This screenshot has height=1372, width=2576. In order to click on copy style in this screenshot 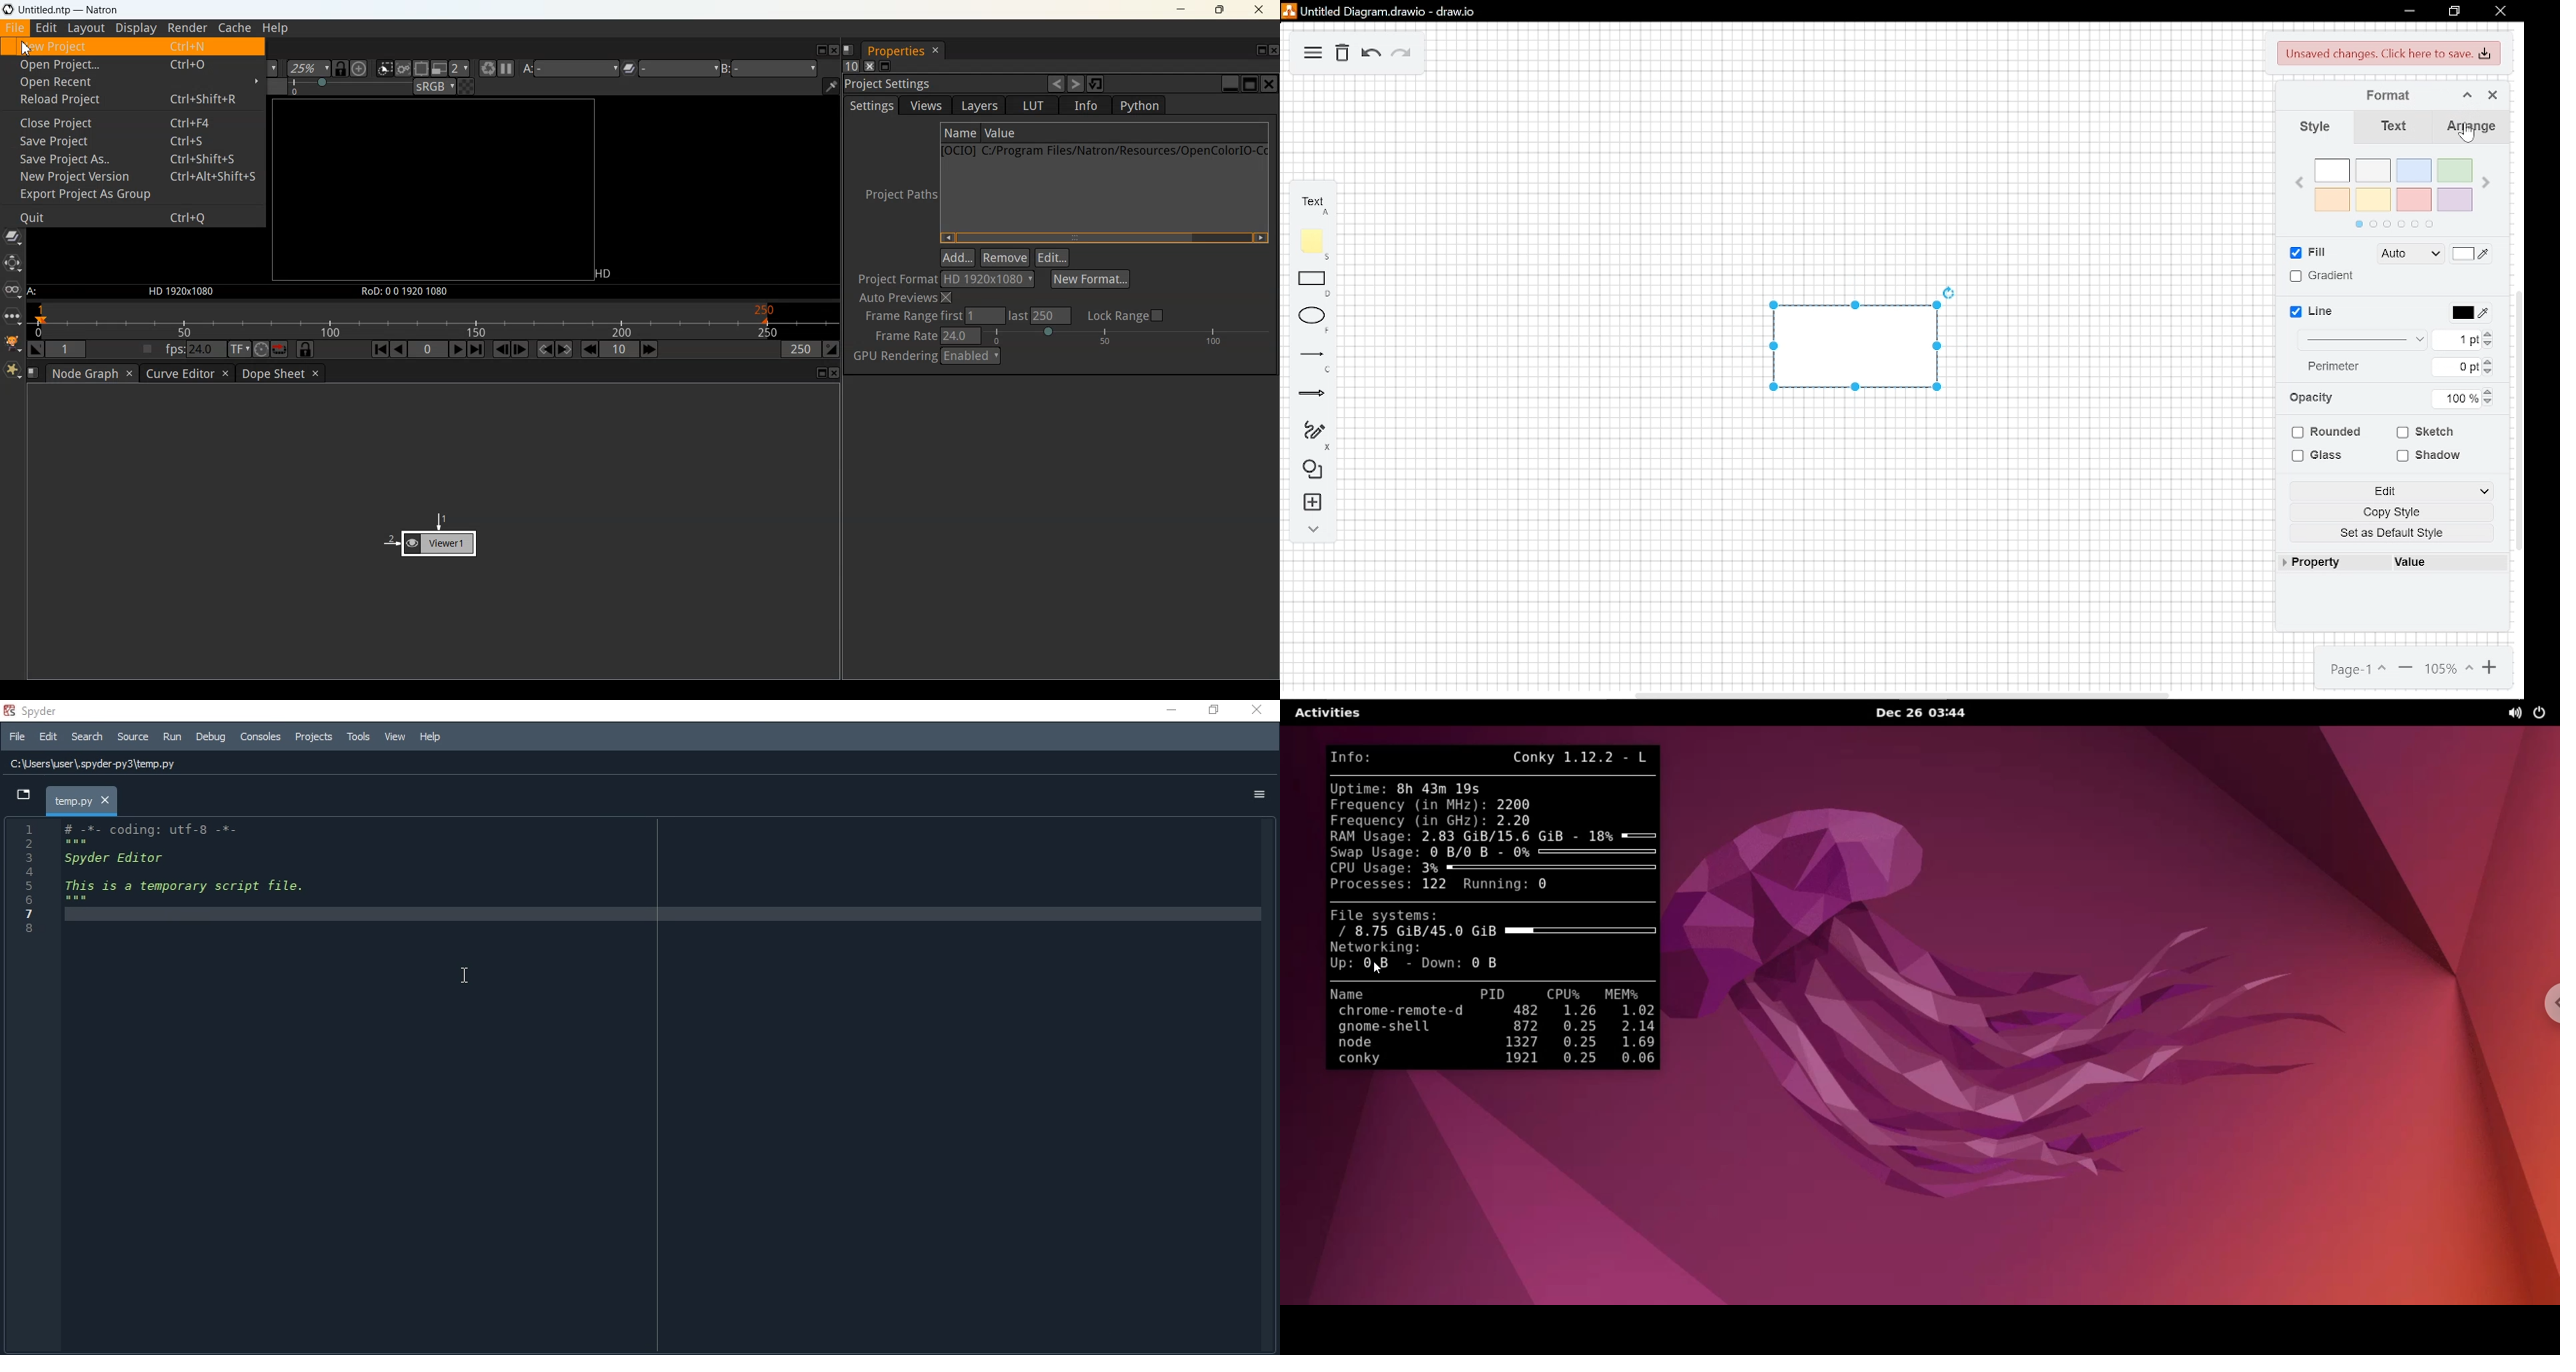, I will do `click(2394, 512)`.